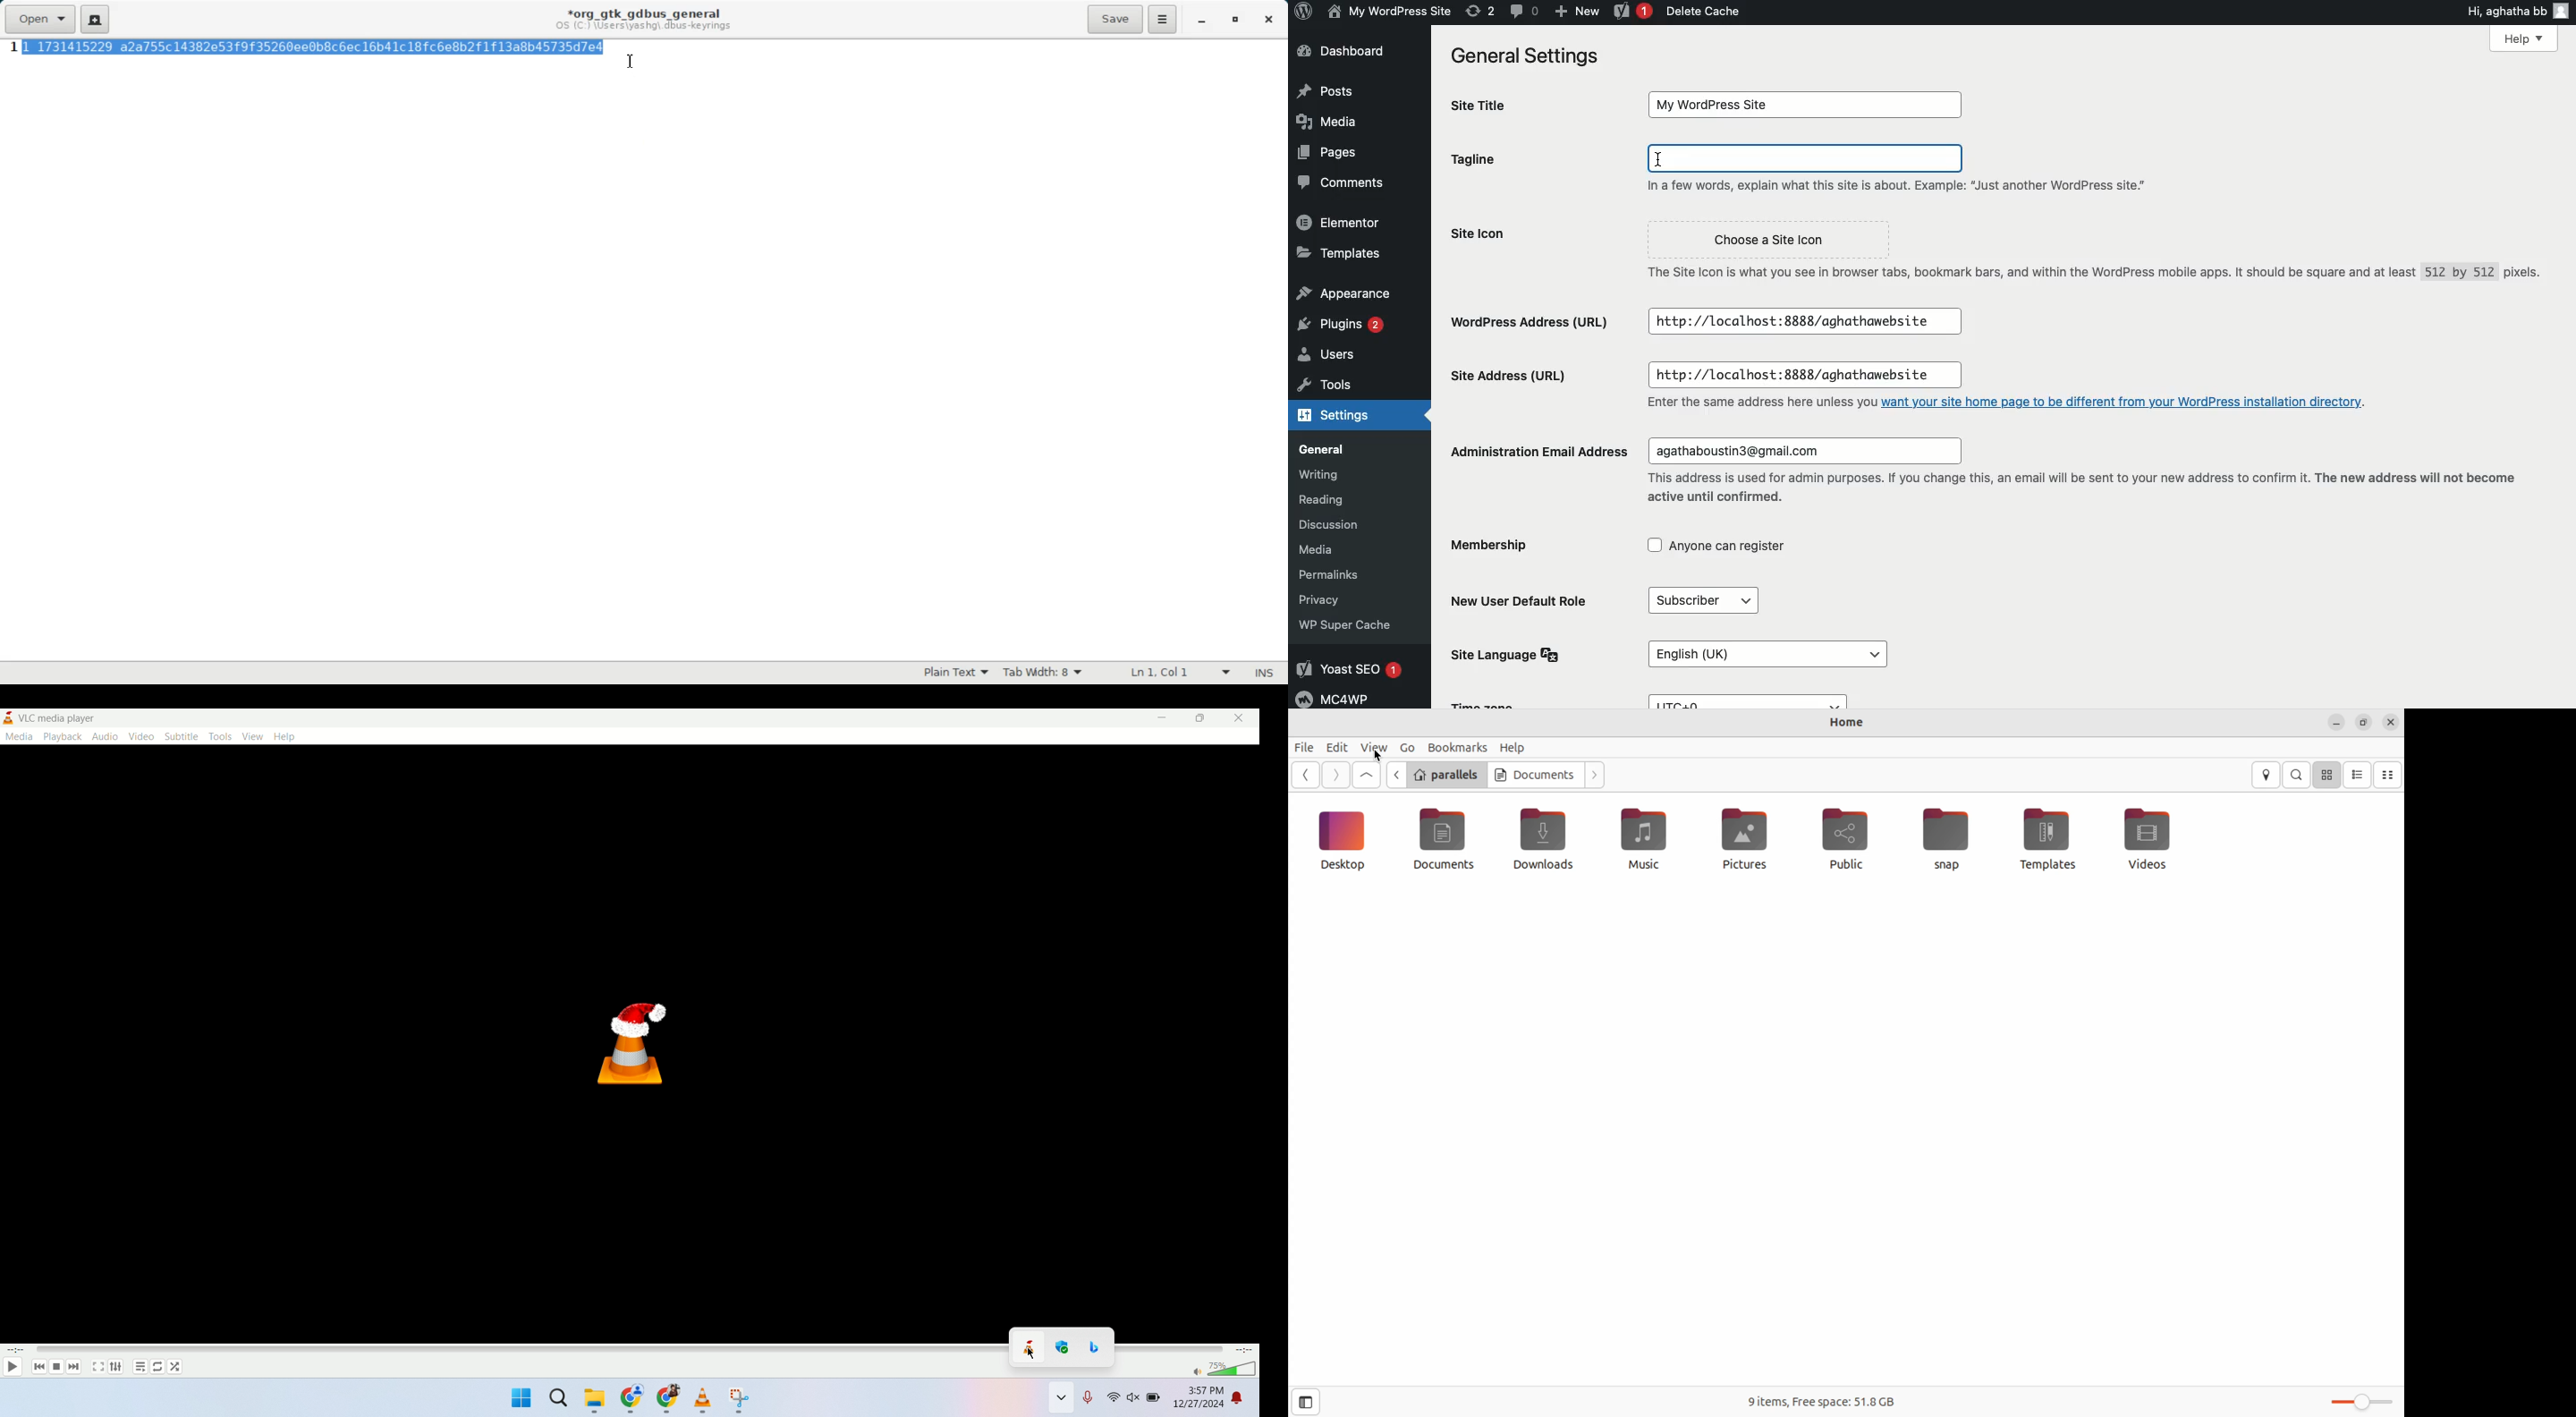  What do you see at coordinates (1406, 747) in the screenshot?
I see `Go` at bounding box center [1406, 747].